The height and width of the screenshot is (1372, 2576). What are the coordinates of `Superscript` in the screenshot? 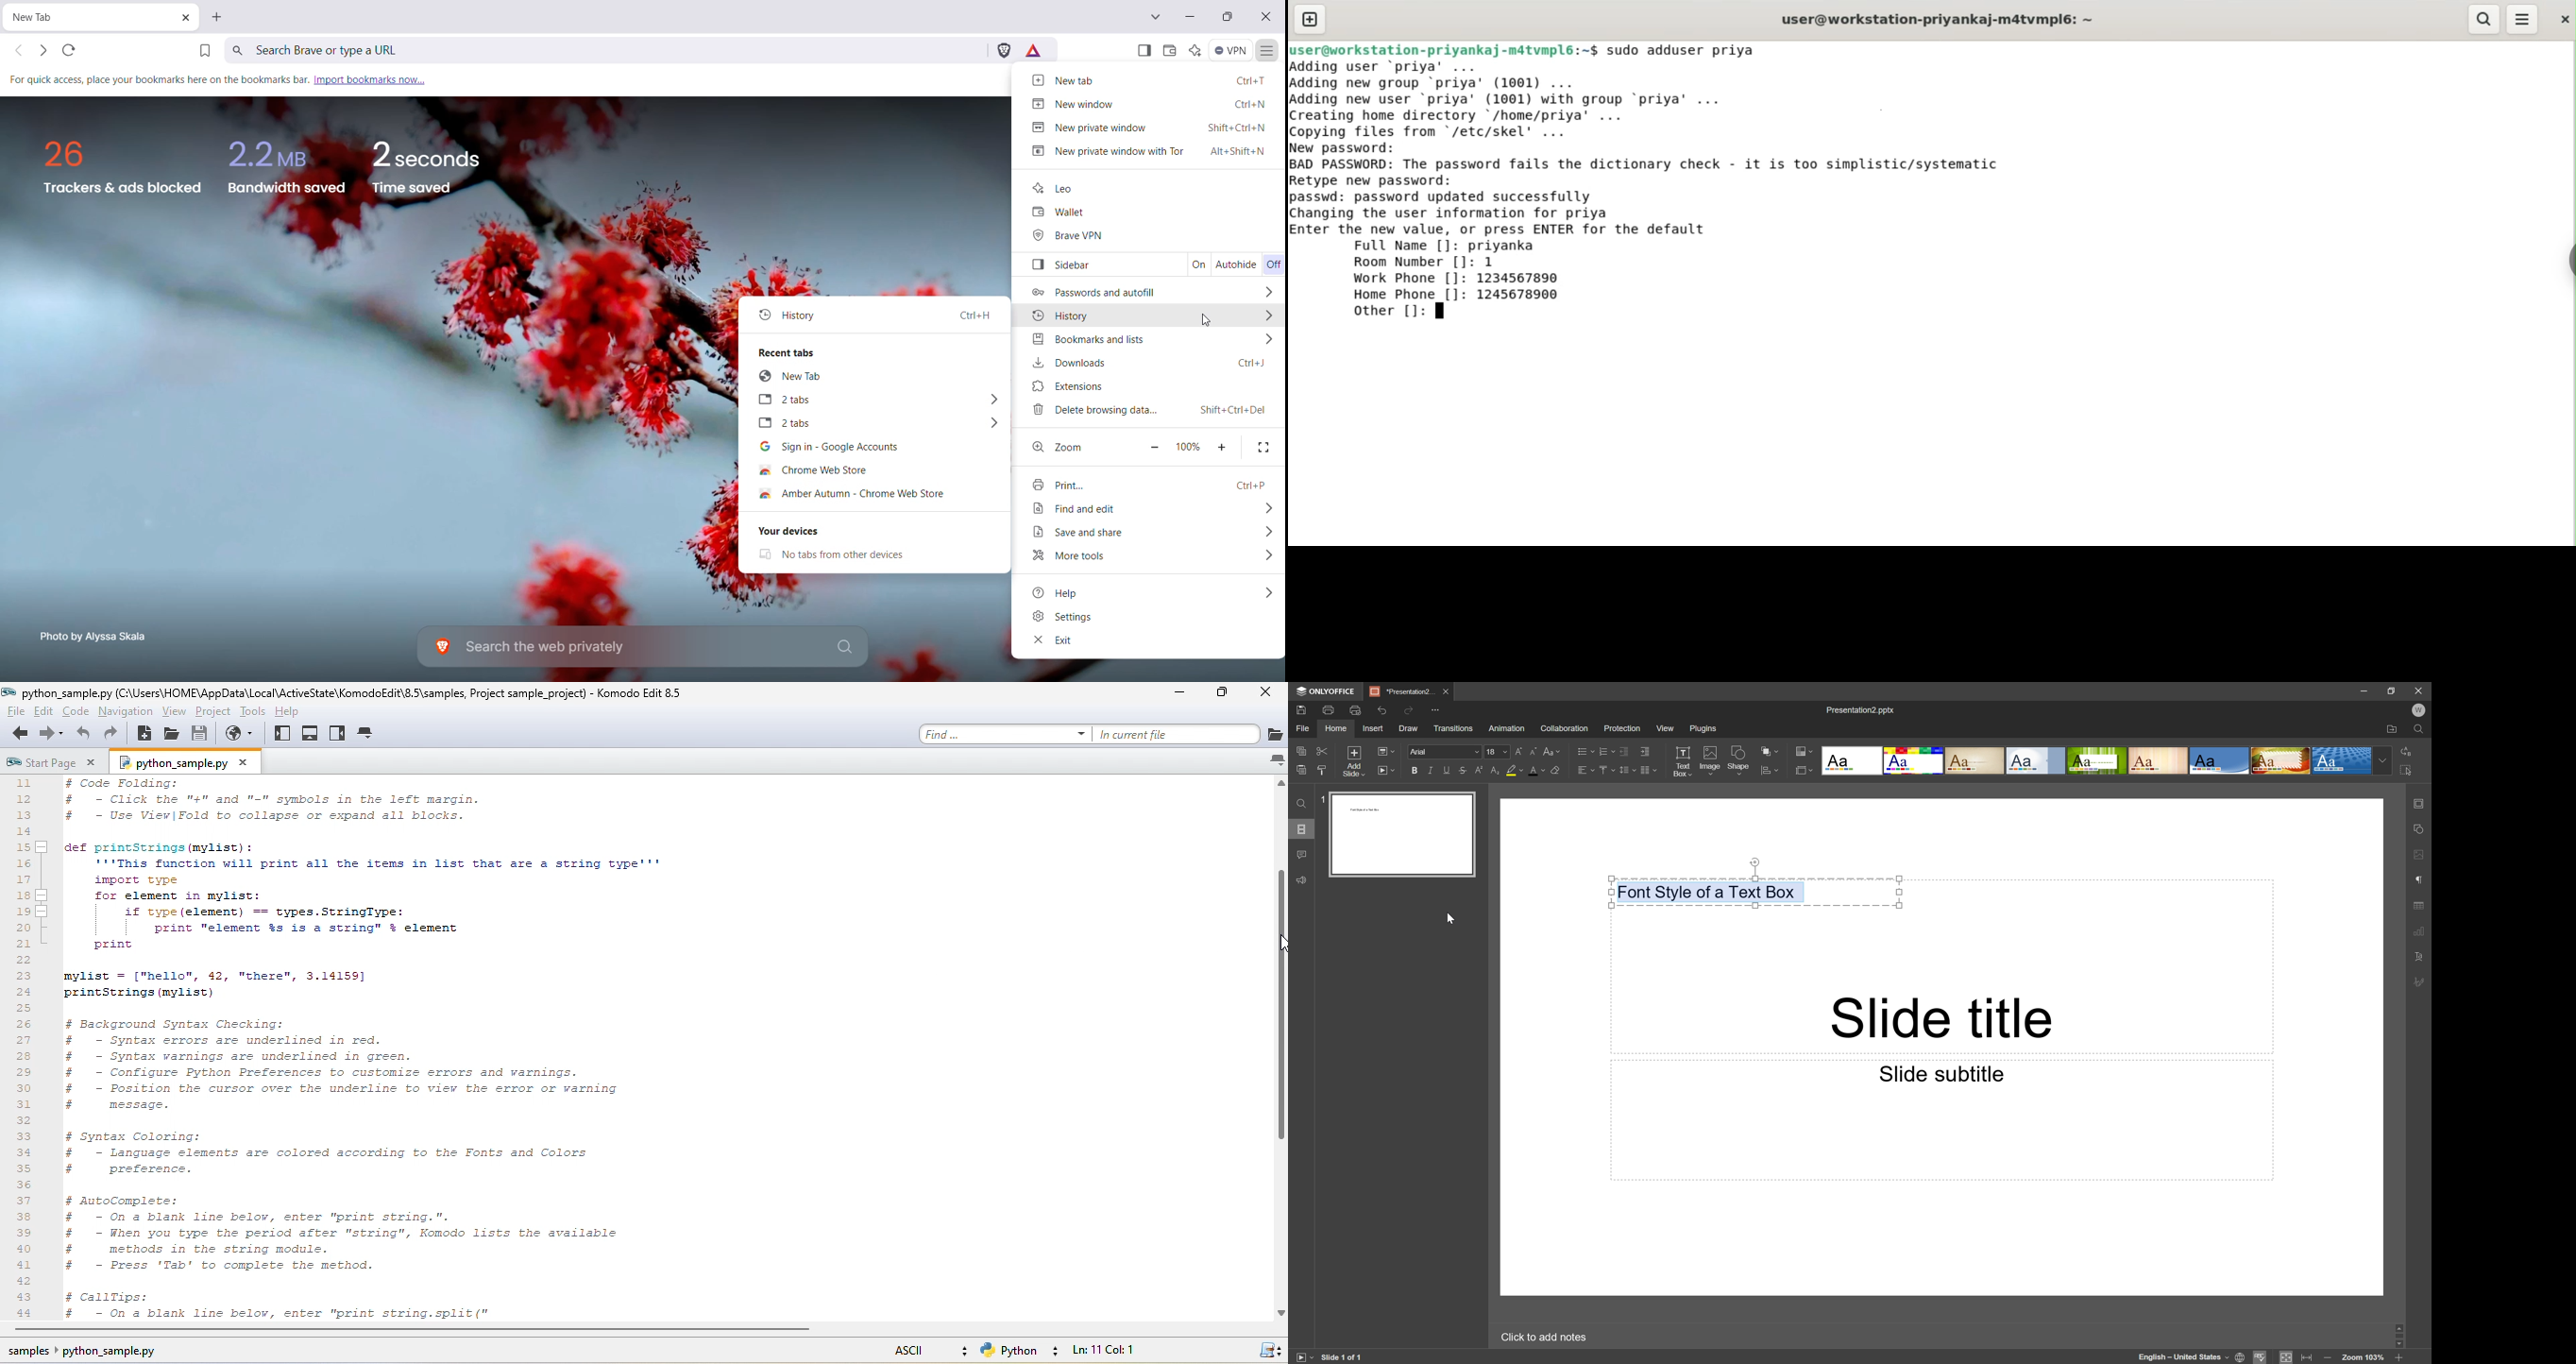 It's located at (1480, 770).